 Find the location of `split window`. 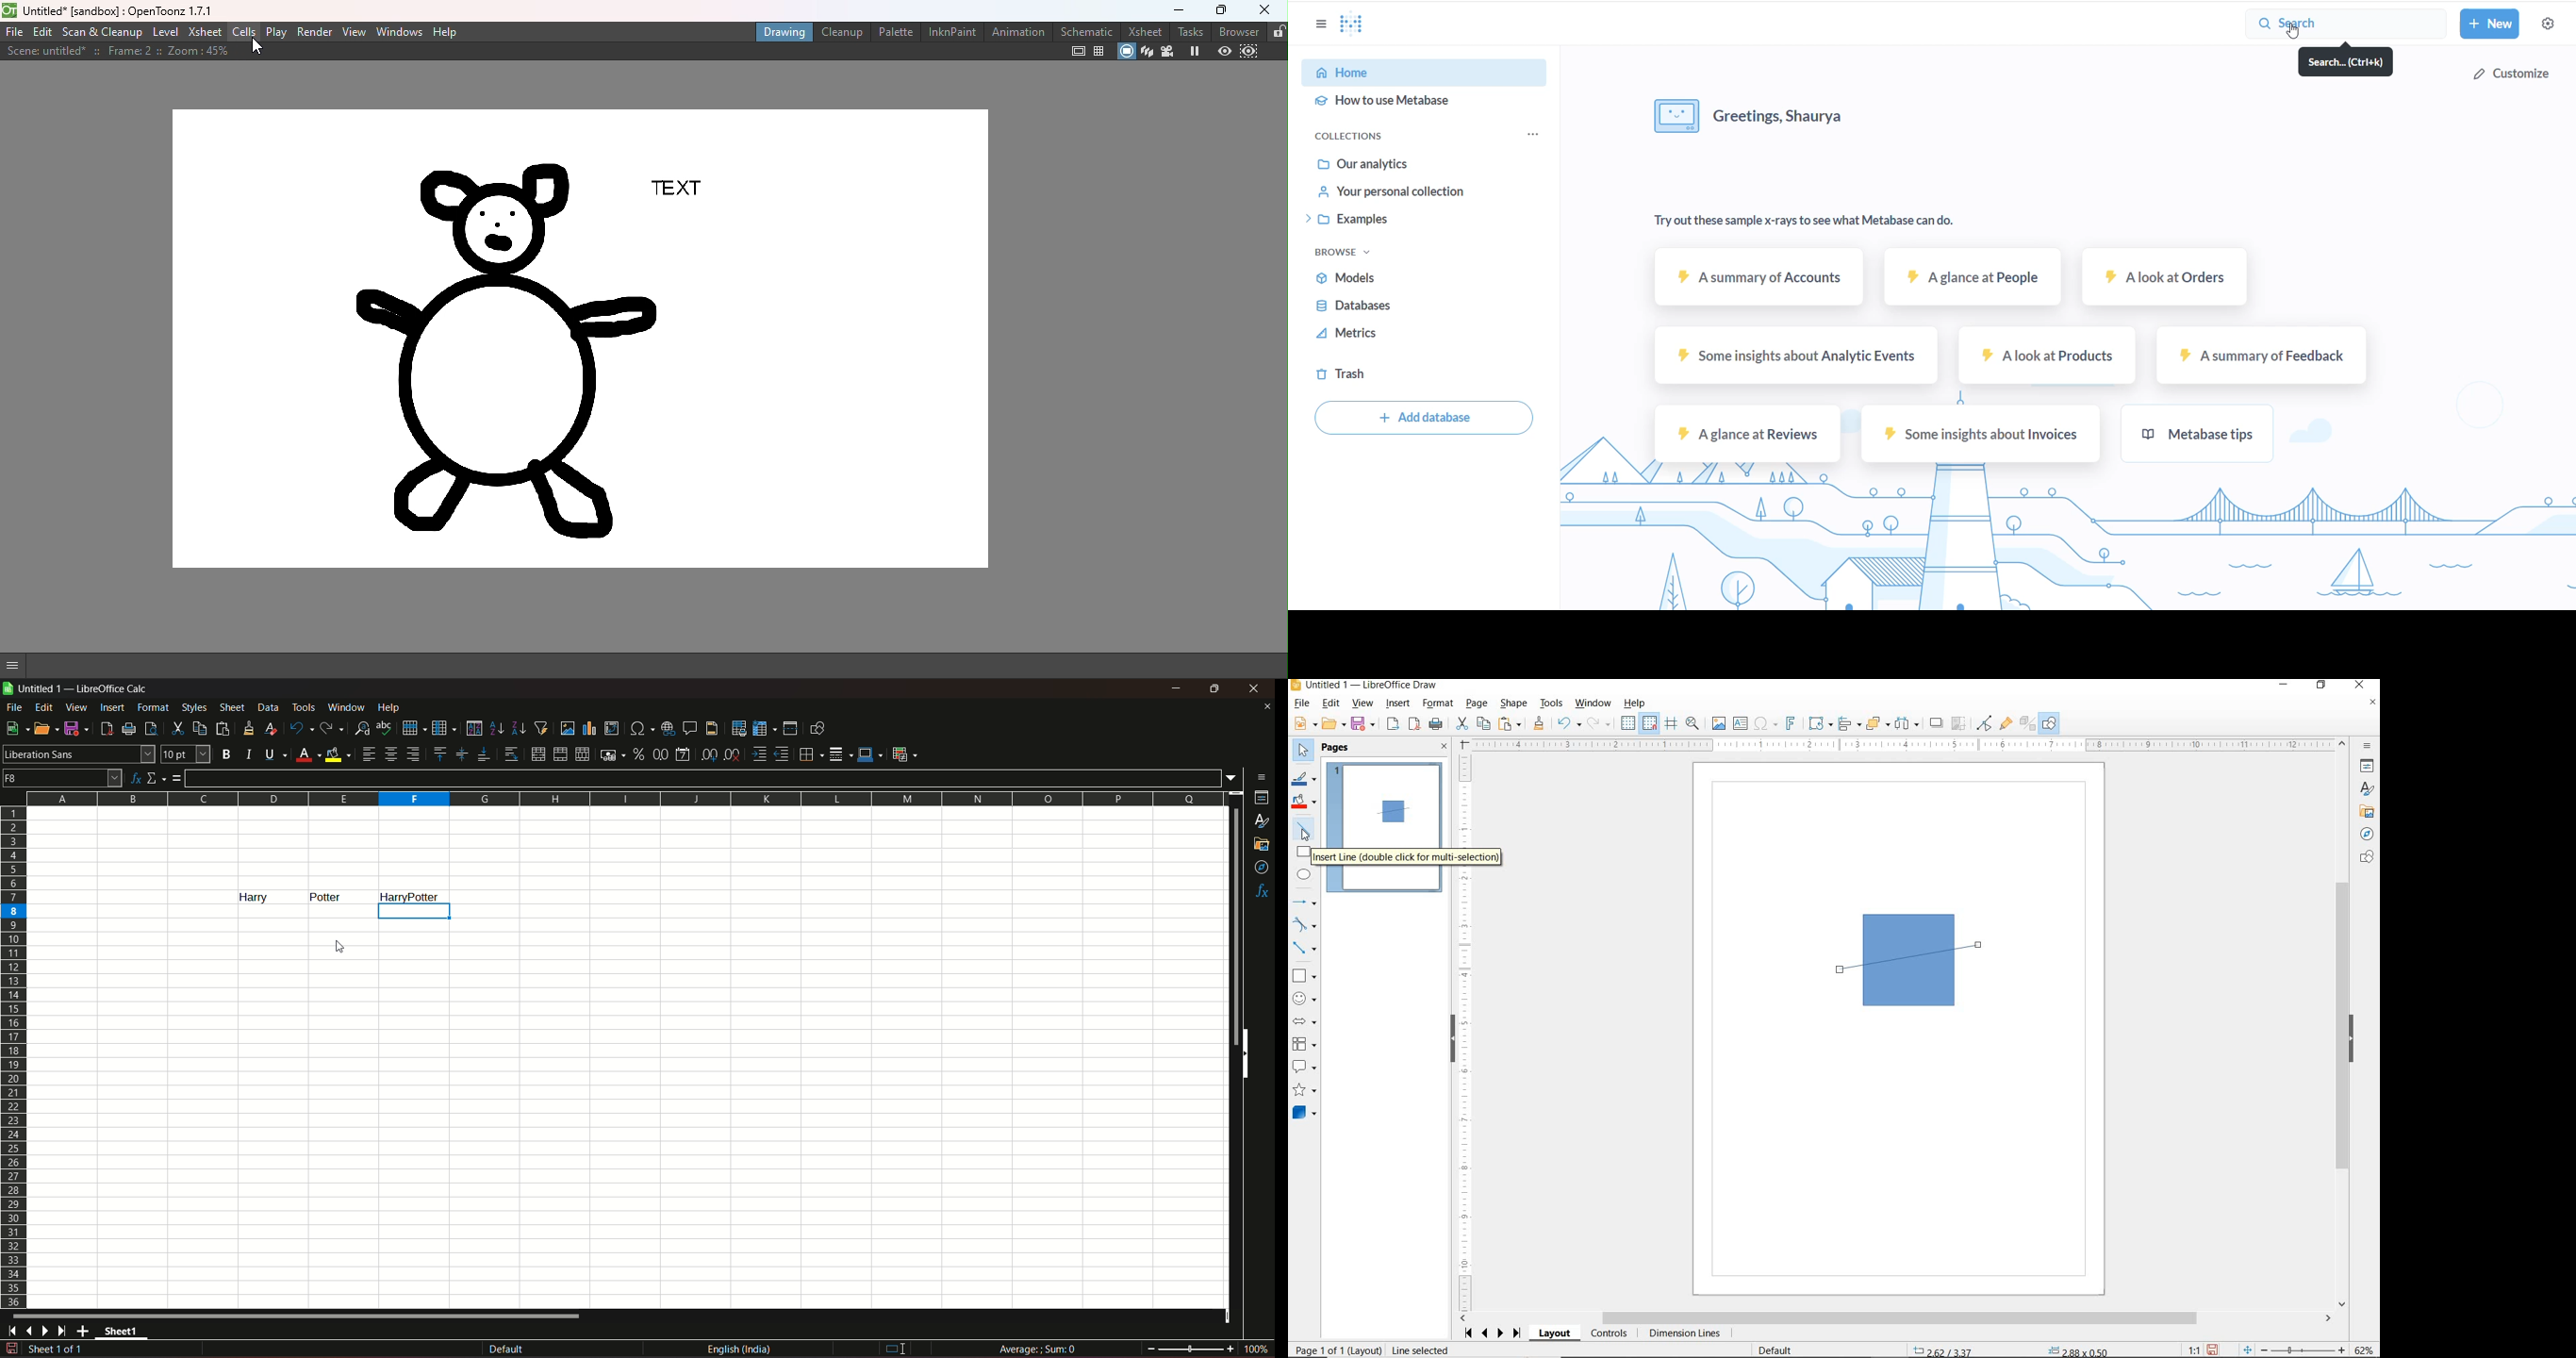

split window is located at coordinates (790, 728).